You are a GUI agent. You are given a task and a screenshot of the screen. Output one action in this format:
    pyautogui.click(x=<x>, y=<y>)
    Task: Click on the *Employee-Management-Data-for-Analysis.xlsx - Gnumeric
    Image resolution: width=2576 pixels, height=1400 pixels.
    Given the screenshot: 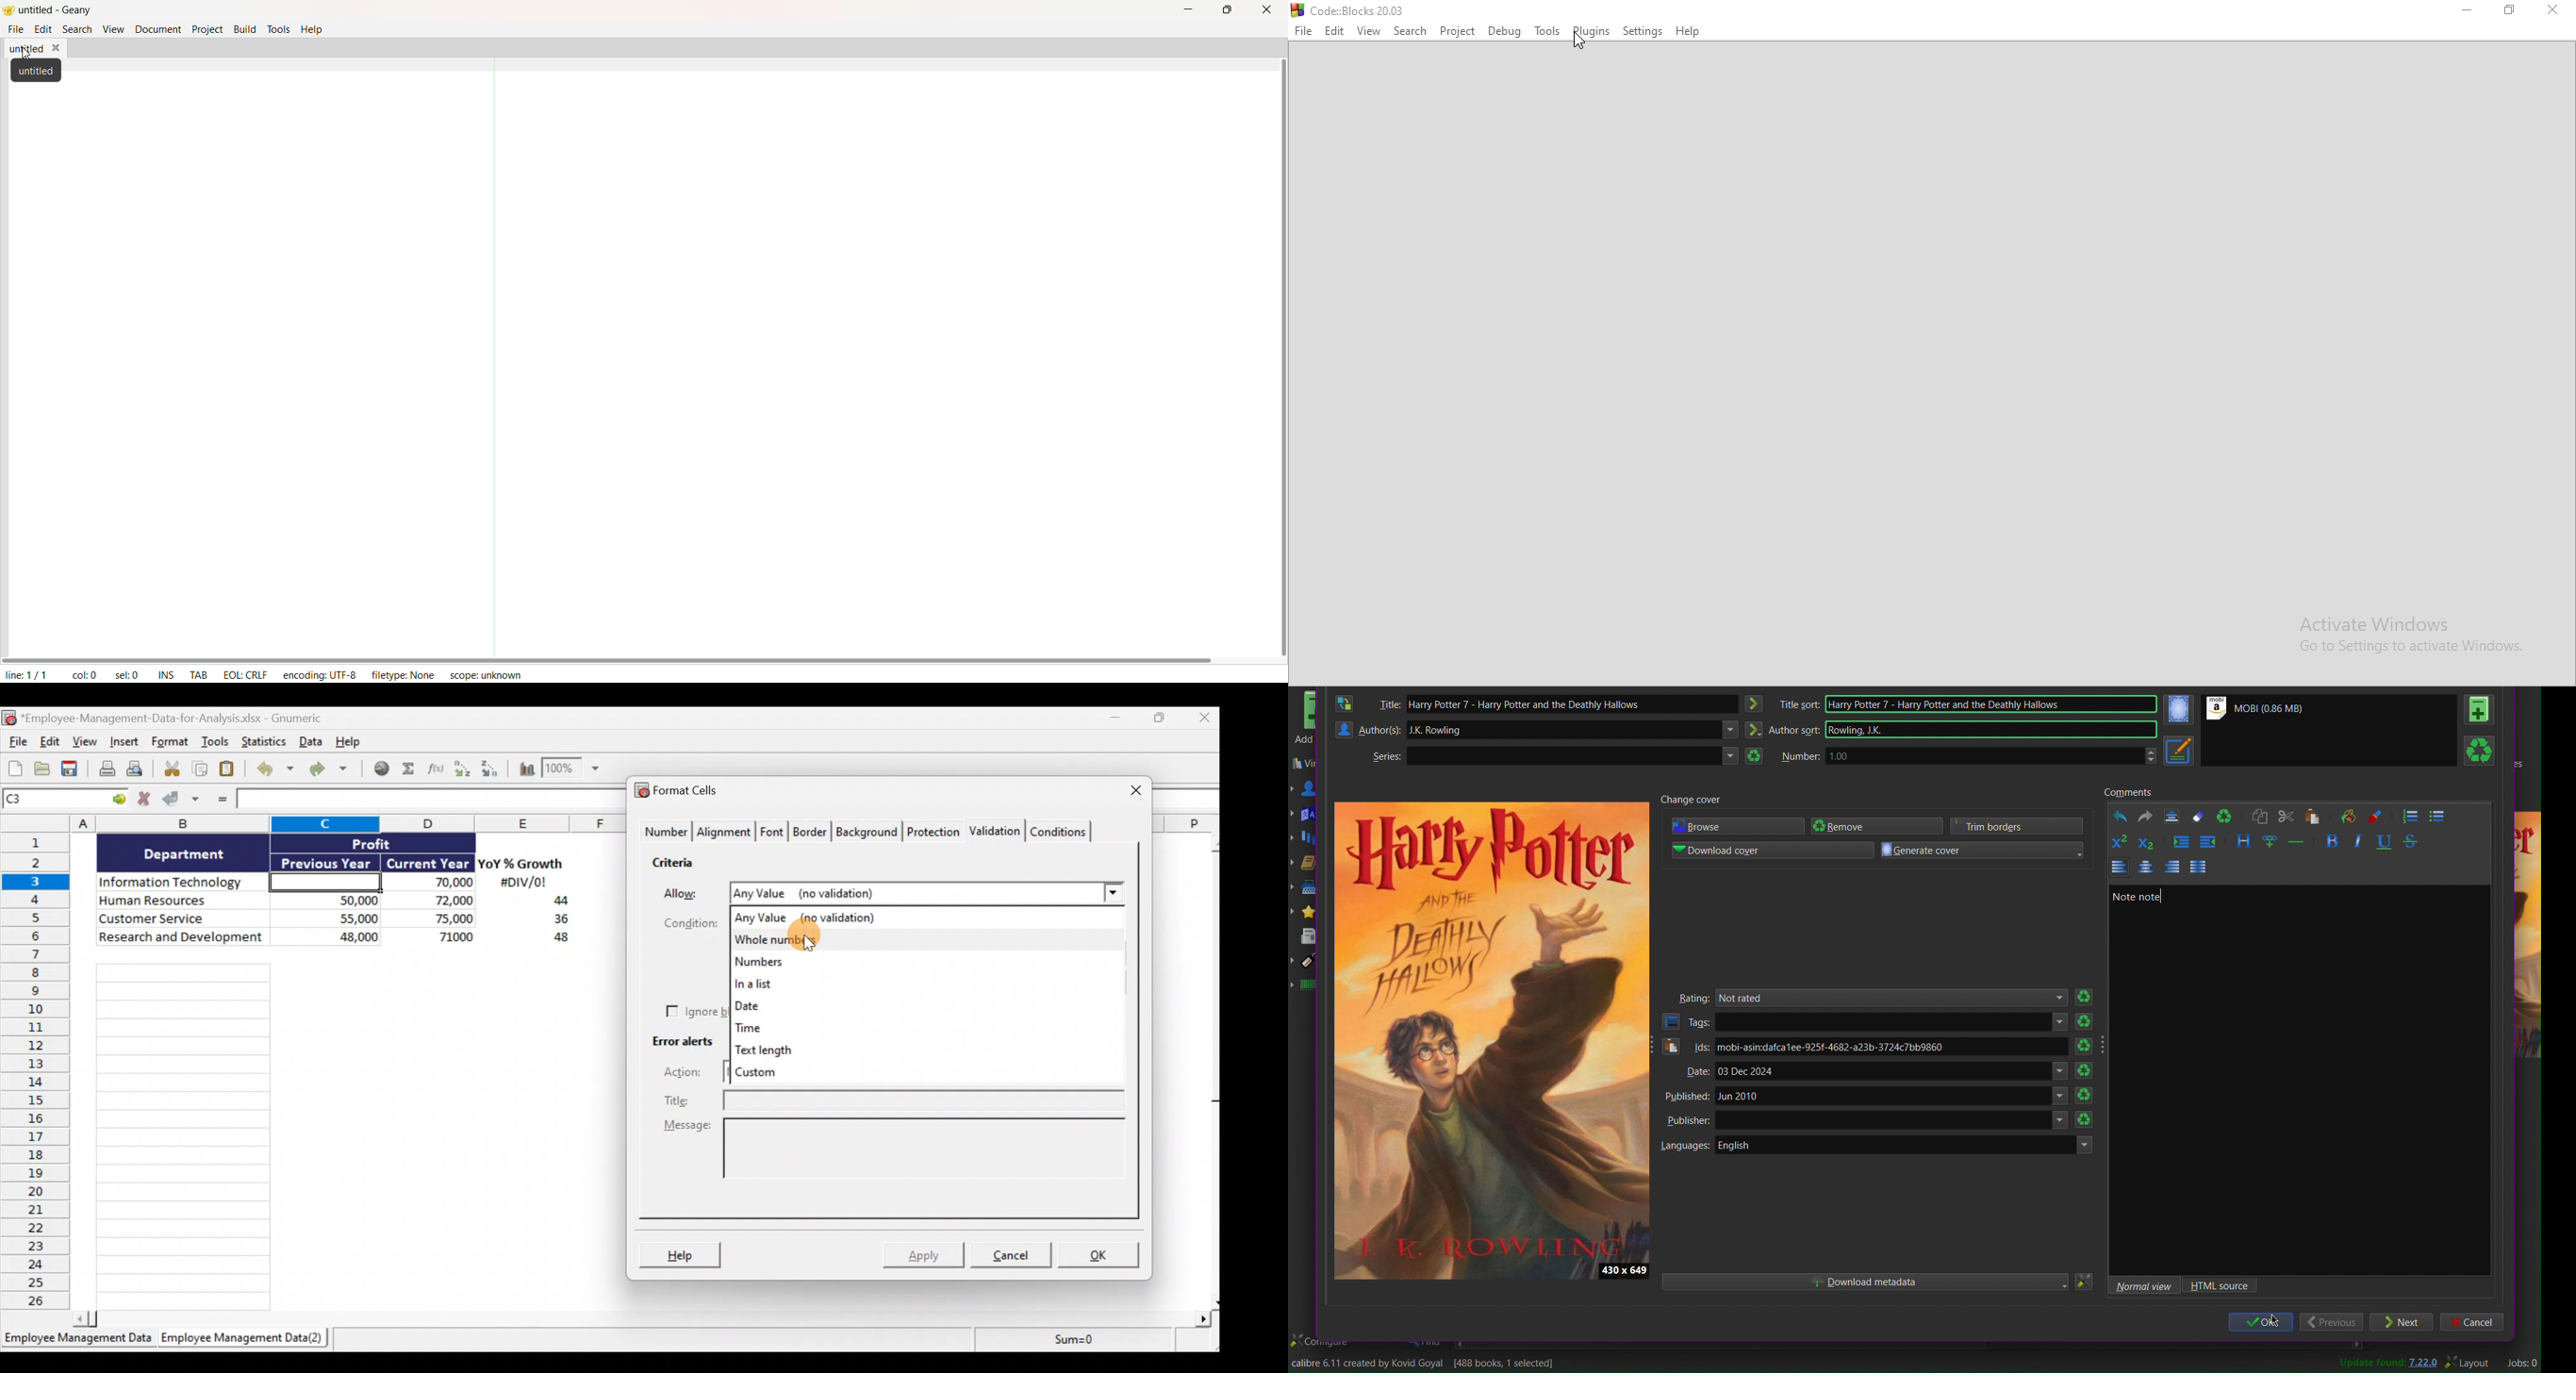 What is the action you would take?
    pyautogui.click(x=186, y=717)
    